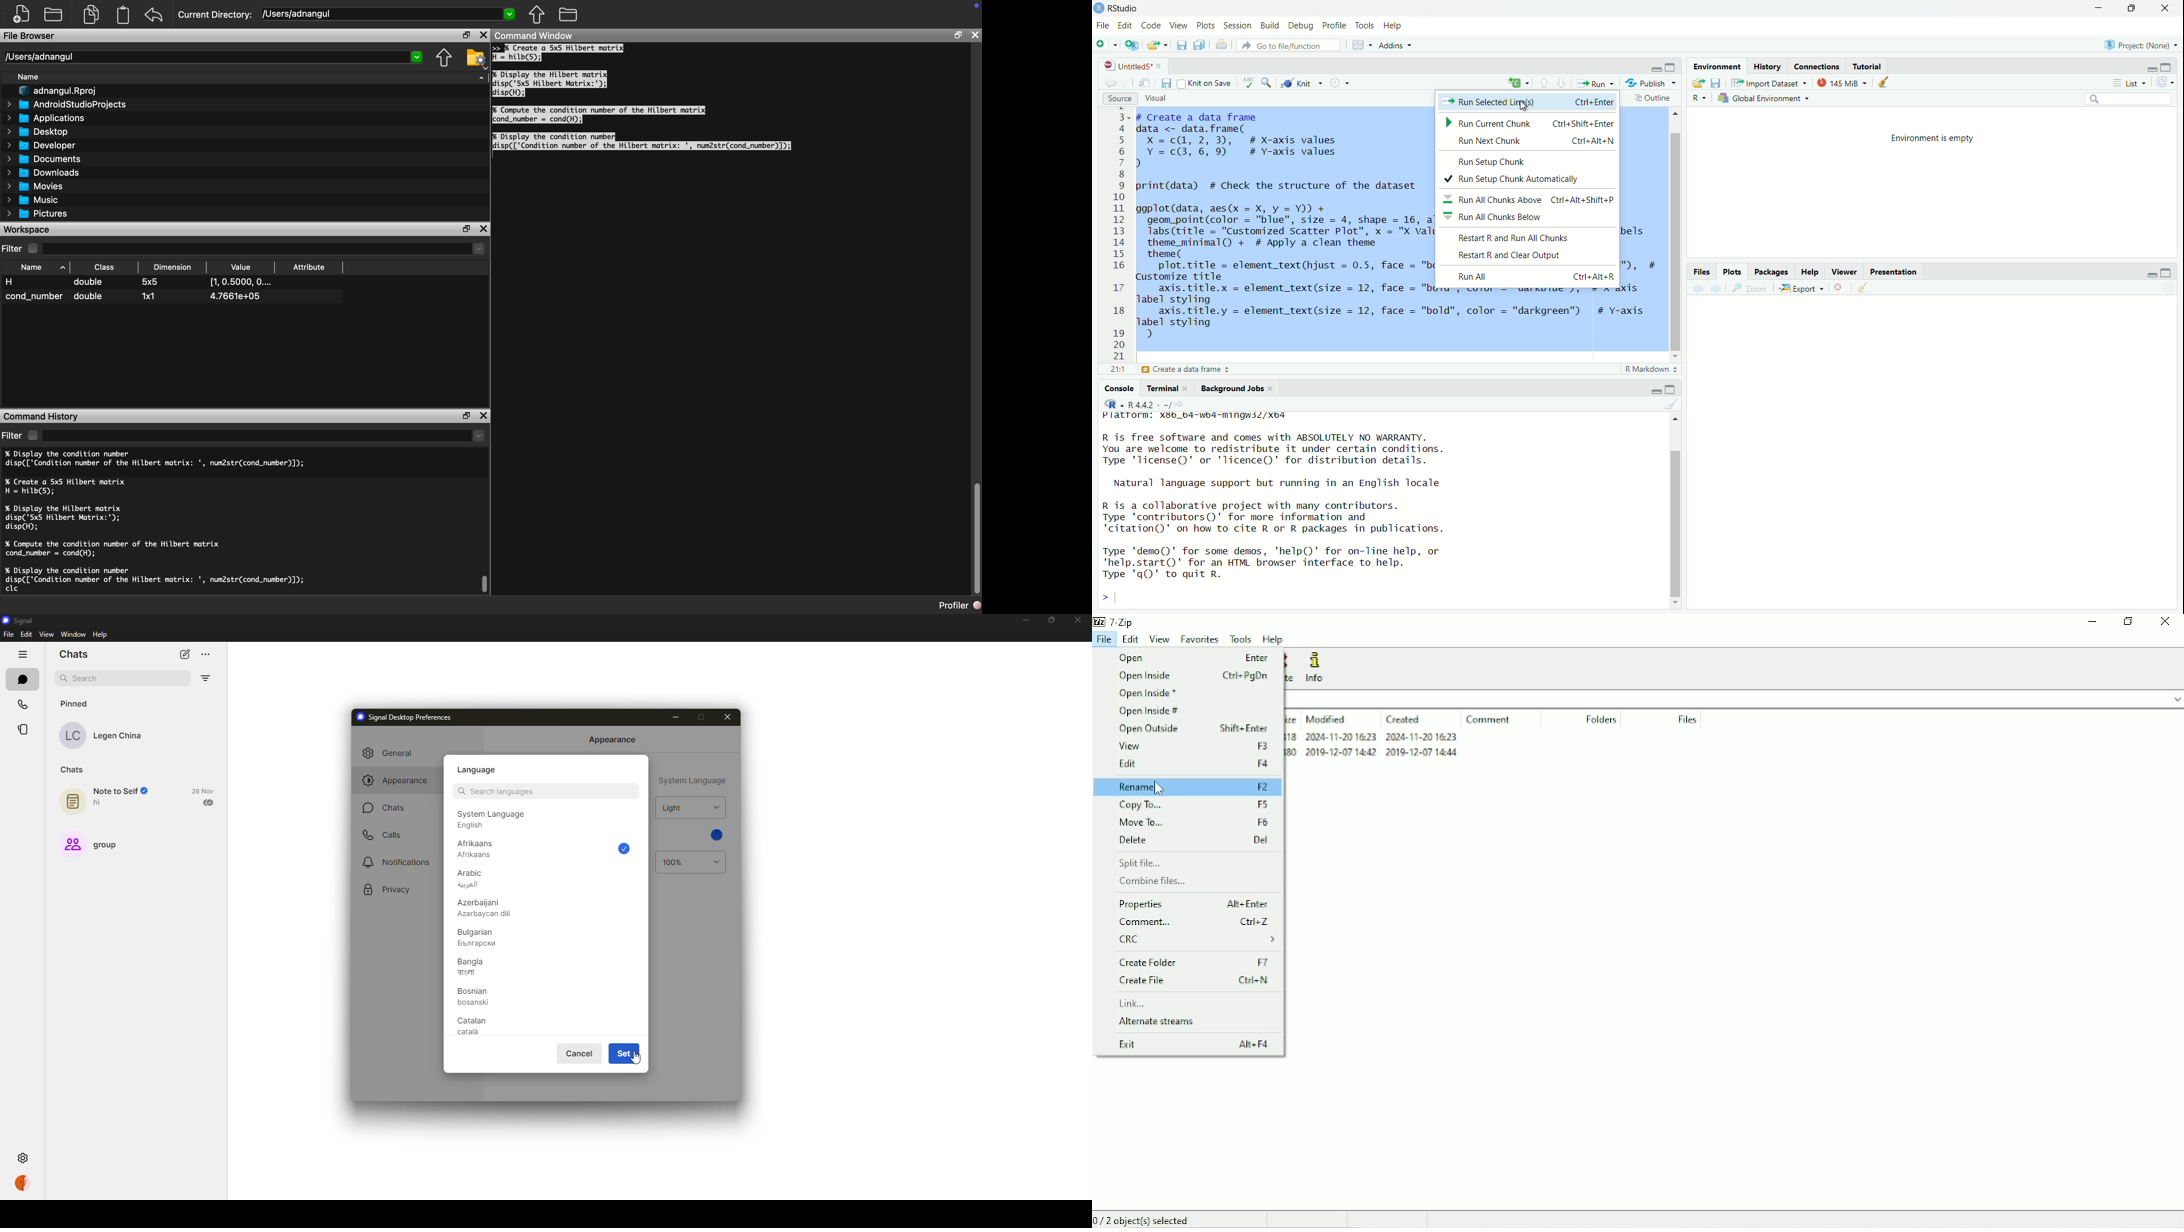 The height and width of the screenshot is (1232, 2184). What do you see at coordinates (1200, 45) in the screenshot?
I see `Save all open documents` at bounding box center [1200, 45].